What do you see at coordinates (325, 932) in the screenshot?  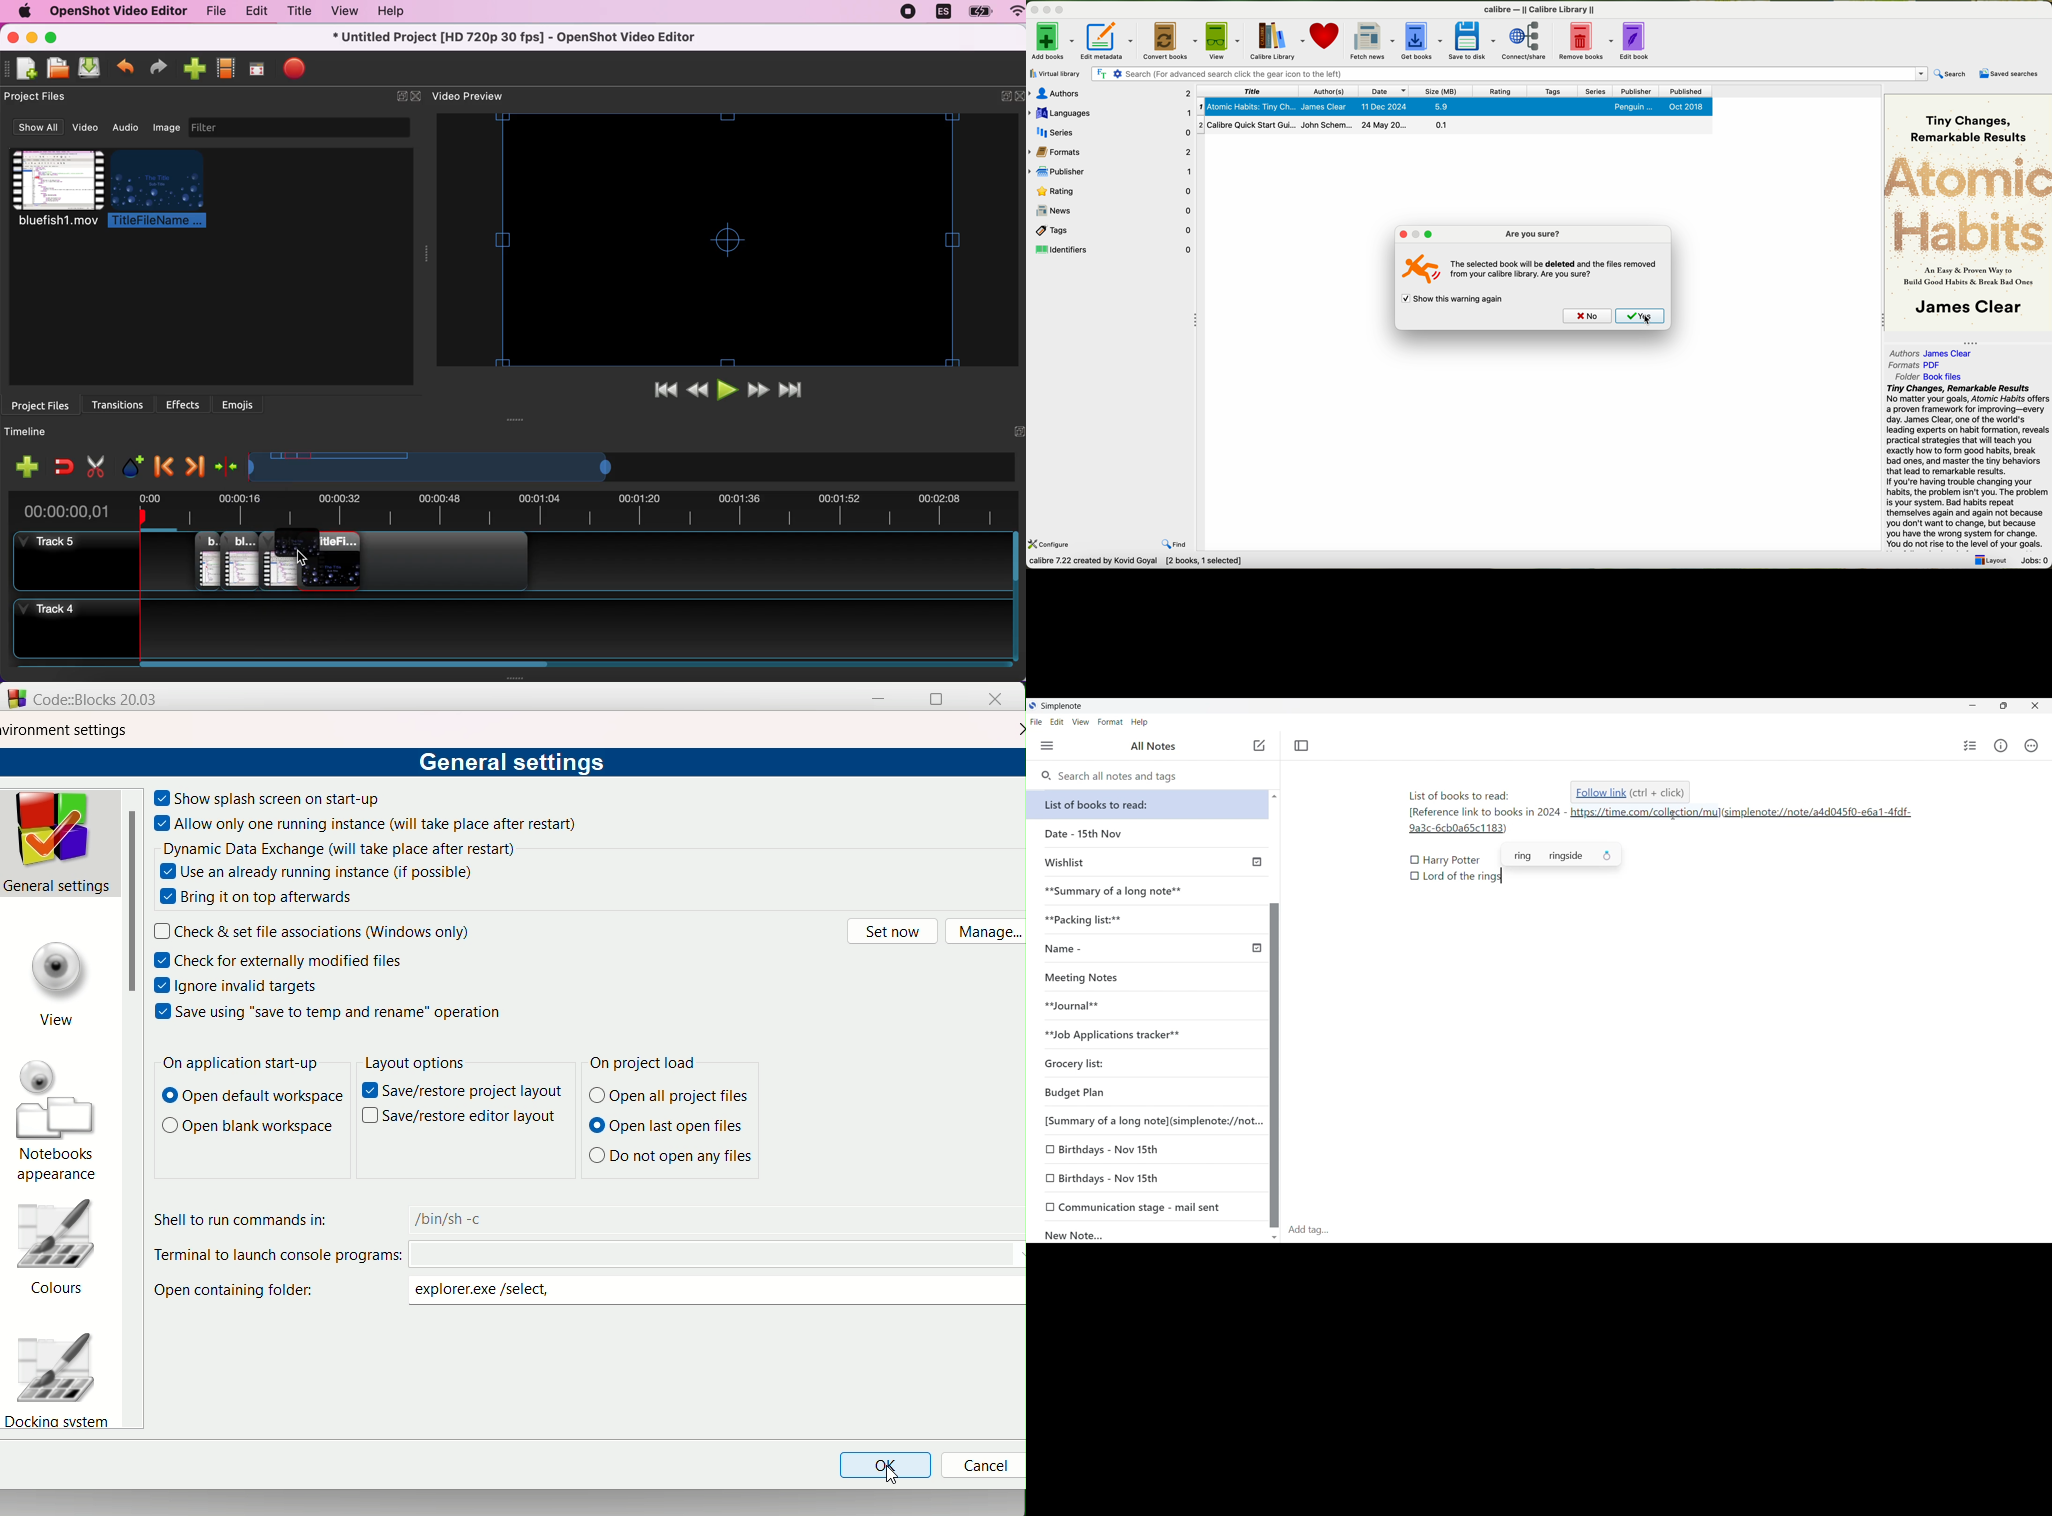 I see `text` at bounding box center [325, 932].